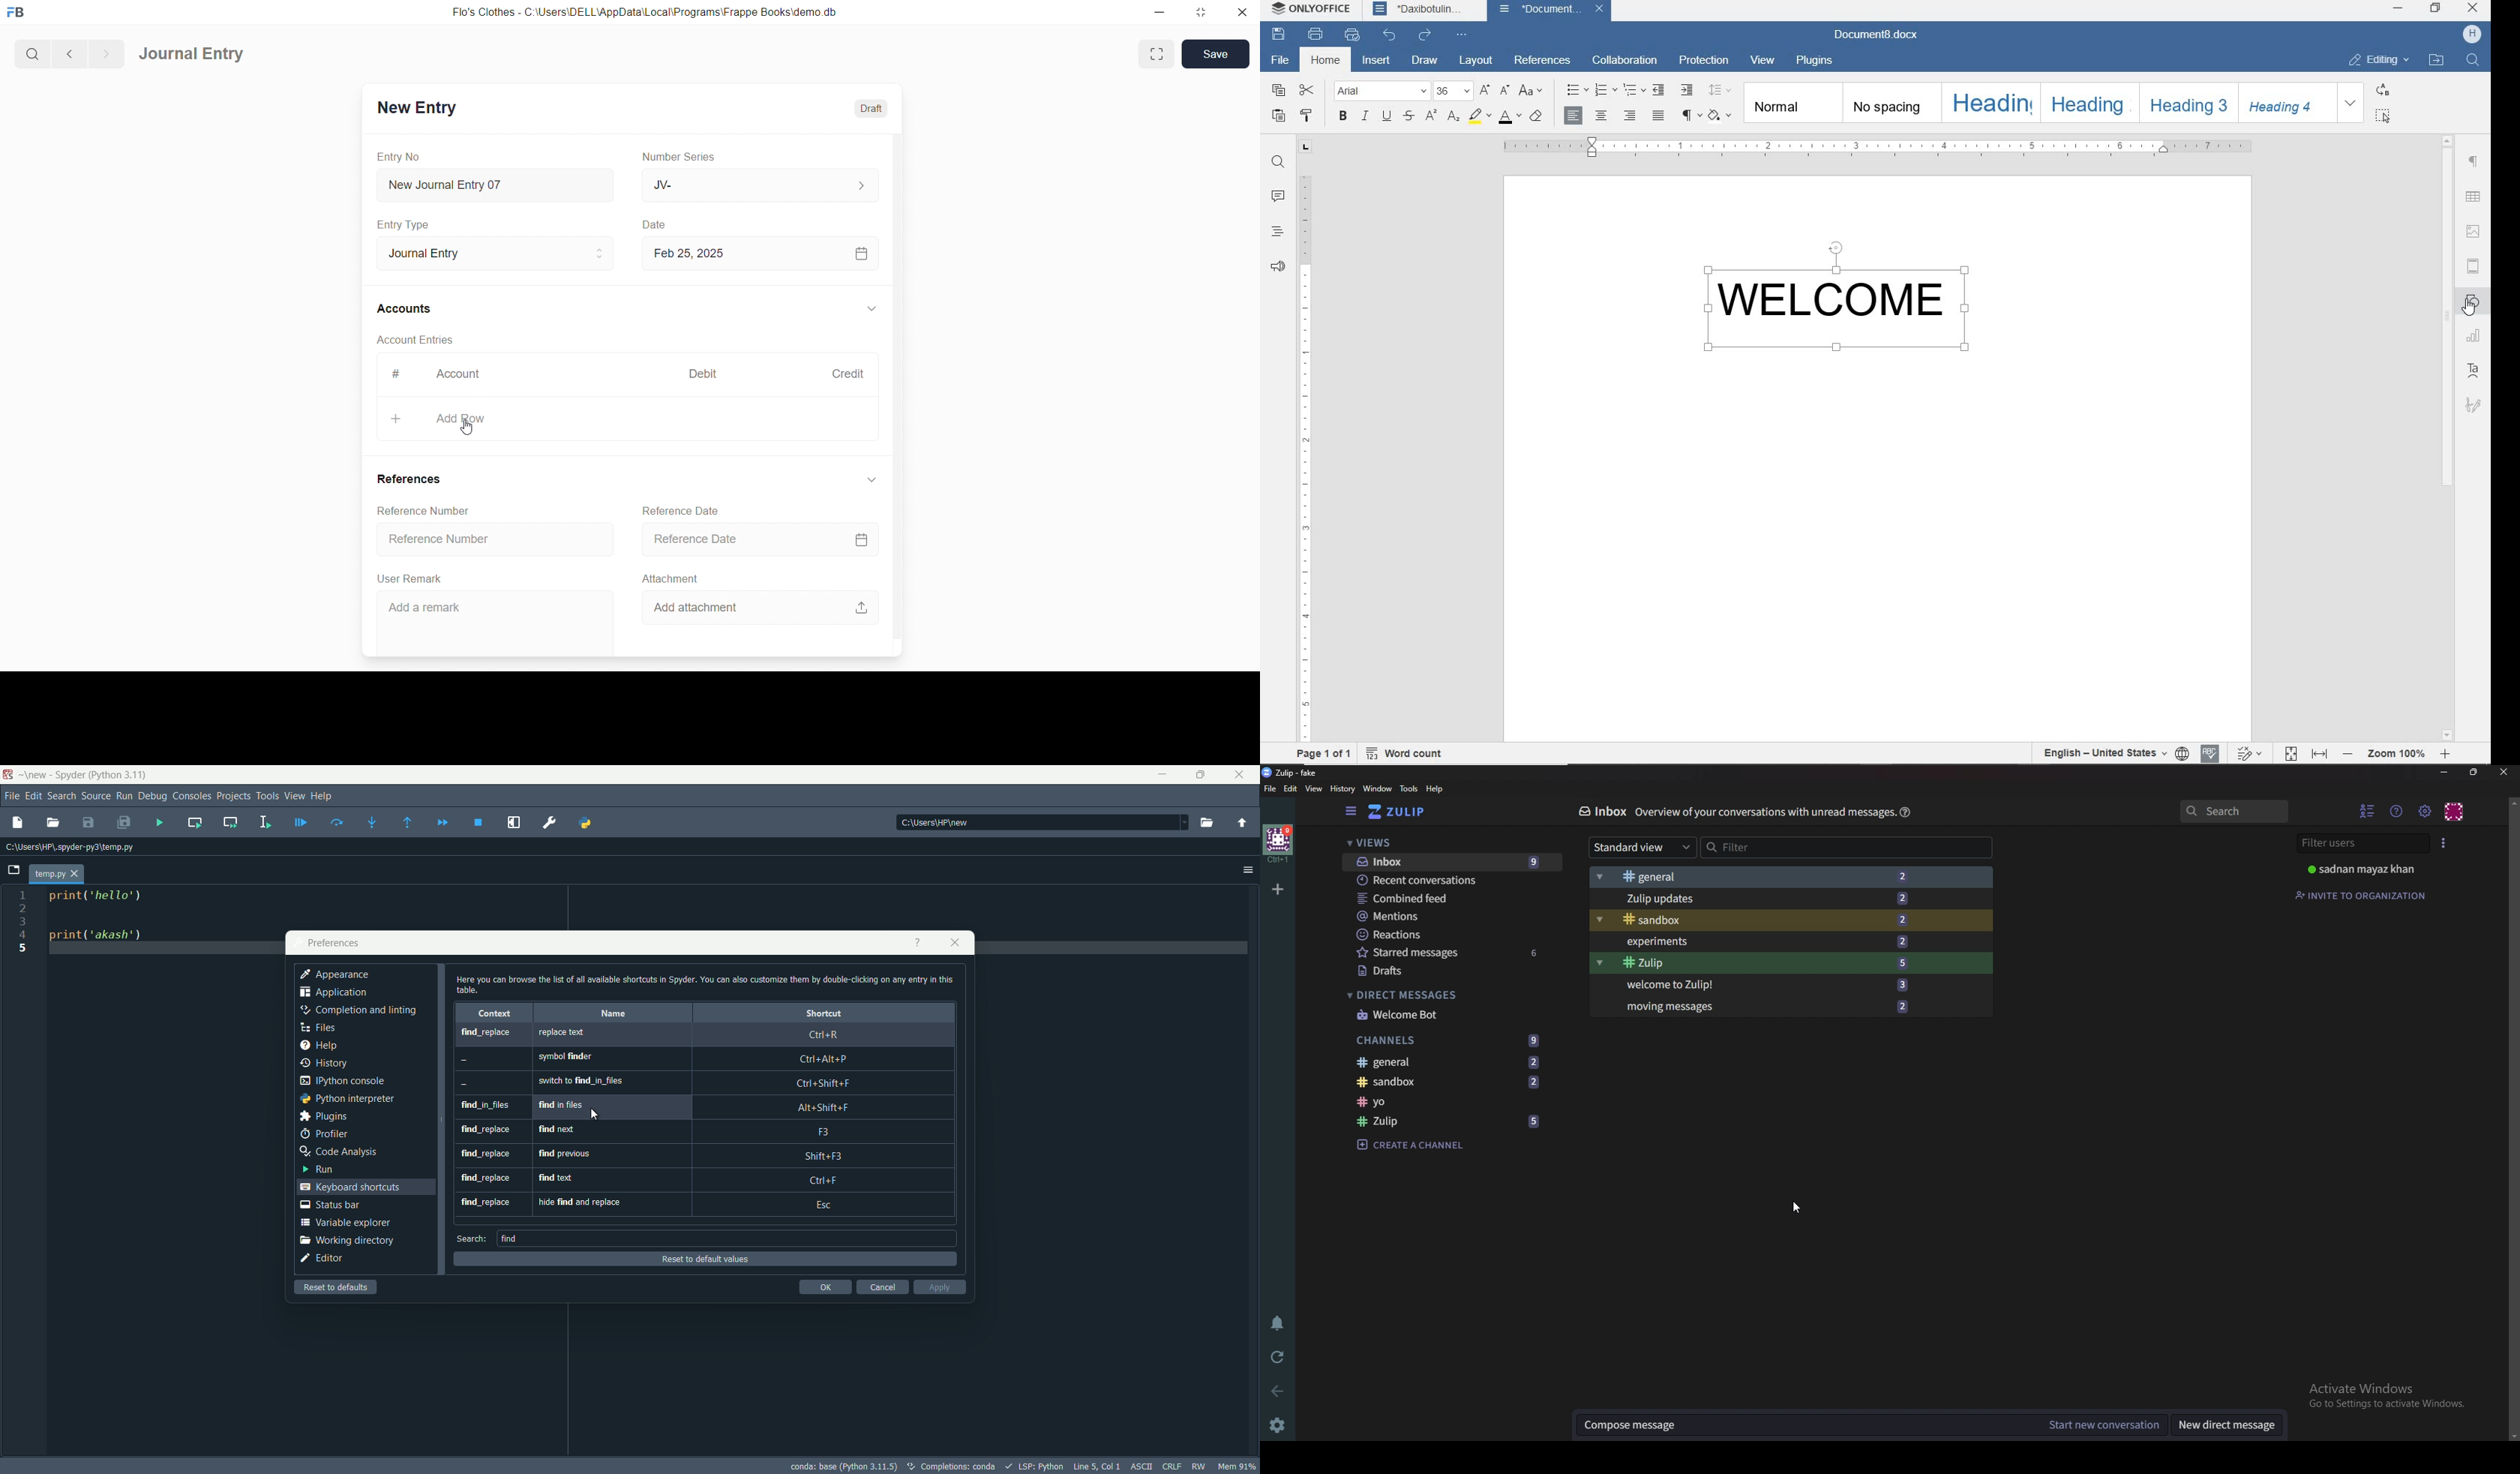 The height and width of the screenshot is (1484, 2520). What do you see at coordinates (31, 52) in the screenshot?
I see `search` at bounding box center [31, 52].